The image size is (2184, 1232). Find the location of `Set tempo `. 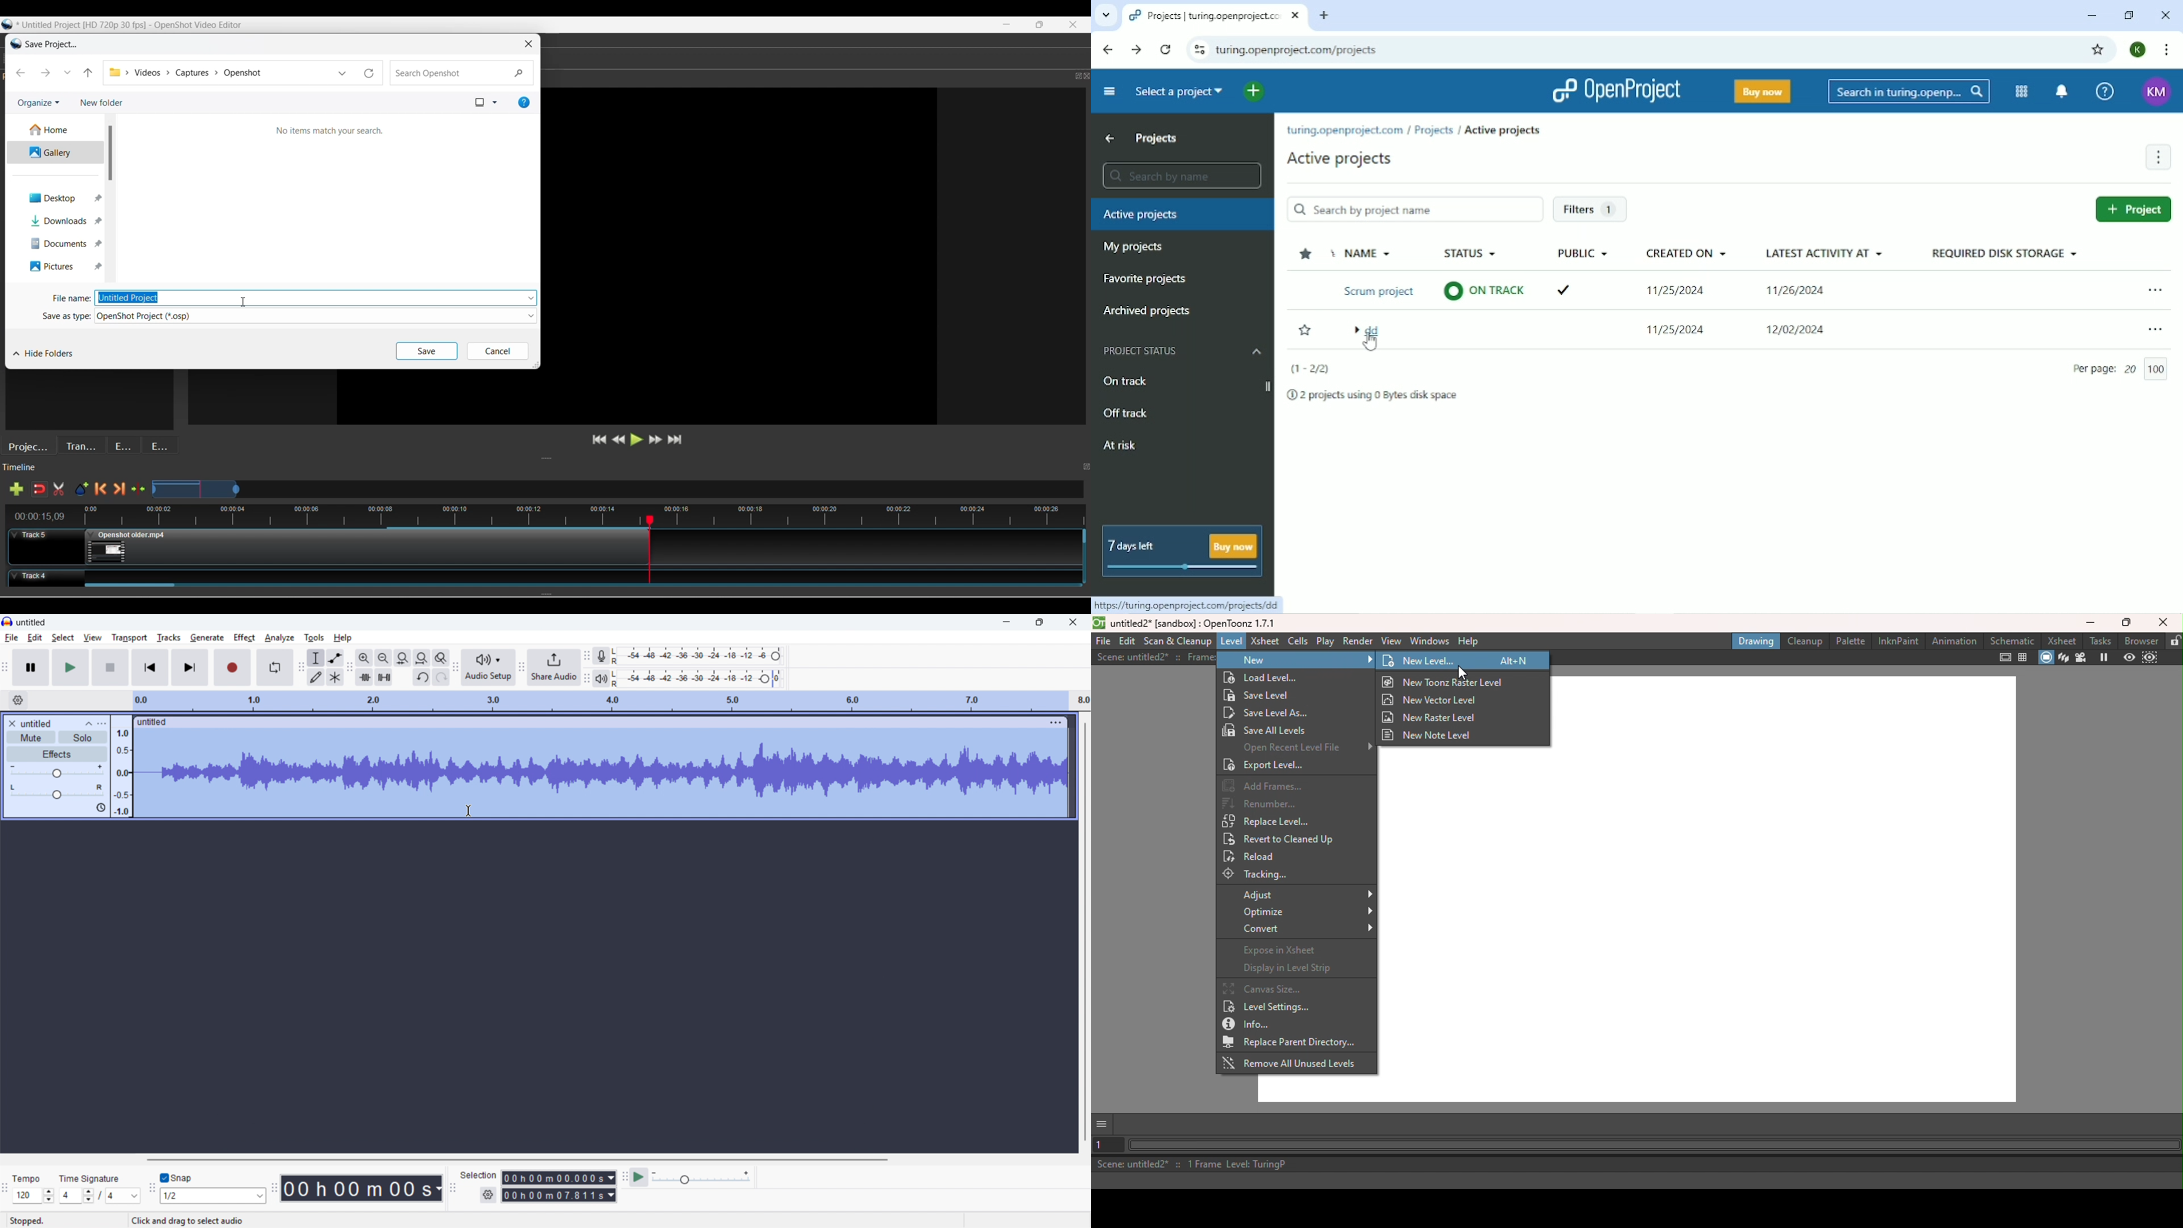

Set tempo  is located at coordinates (32, 1196).